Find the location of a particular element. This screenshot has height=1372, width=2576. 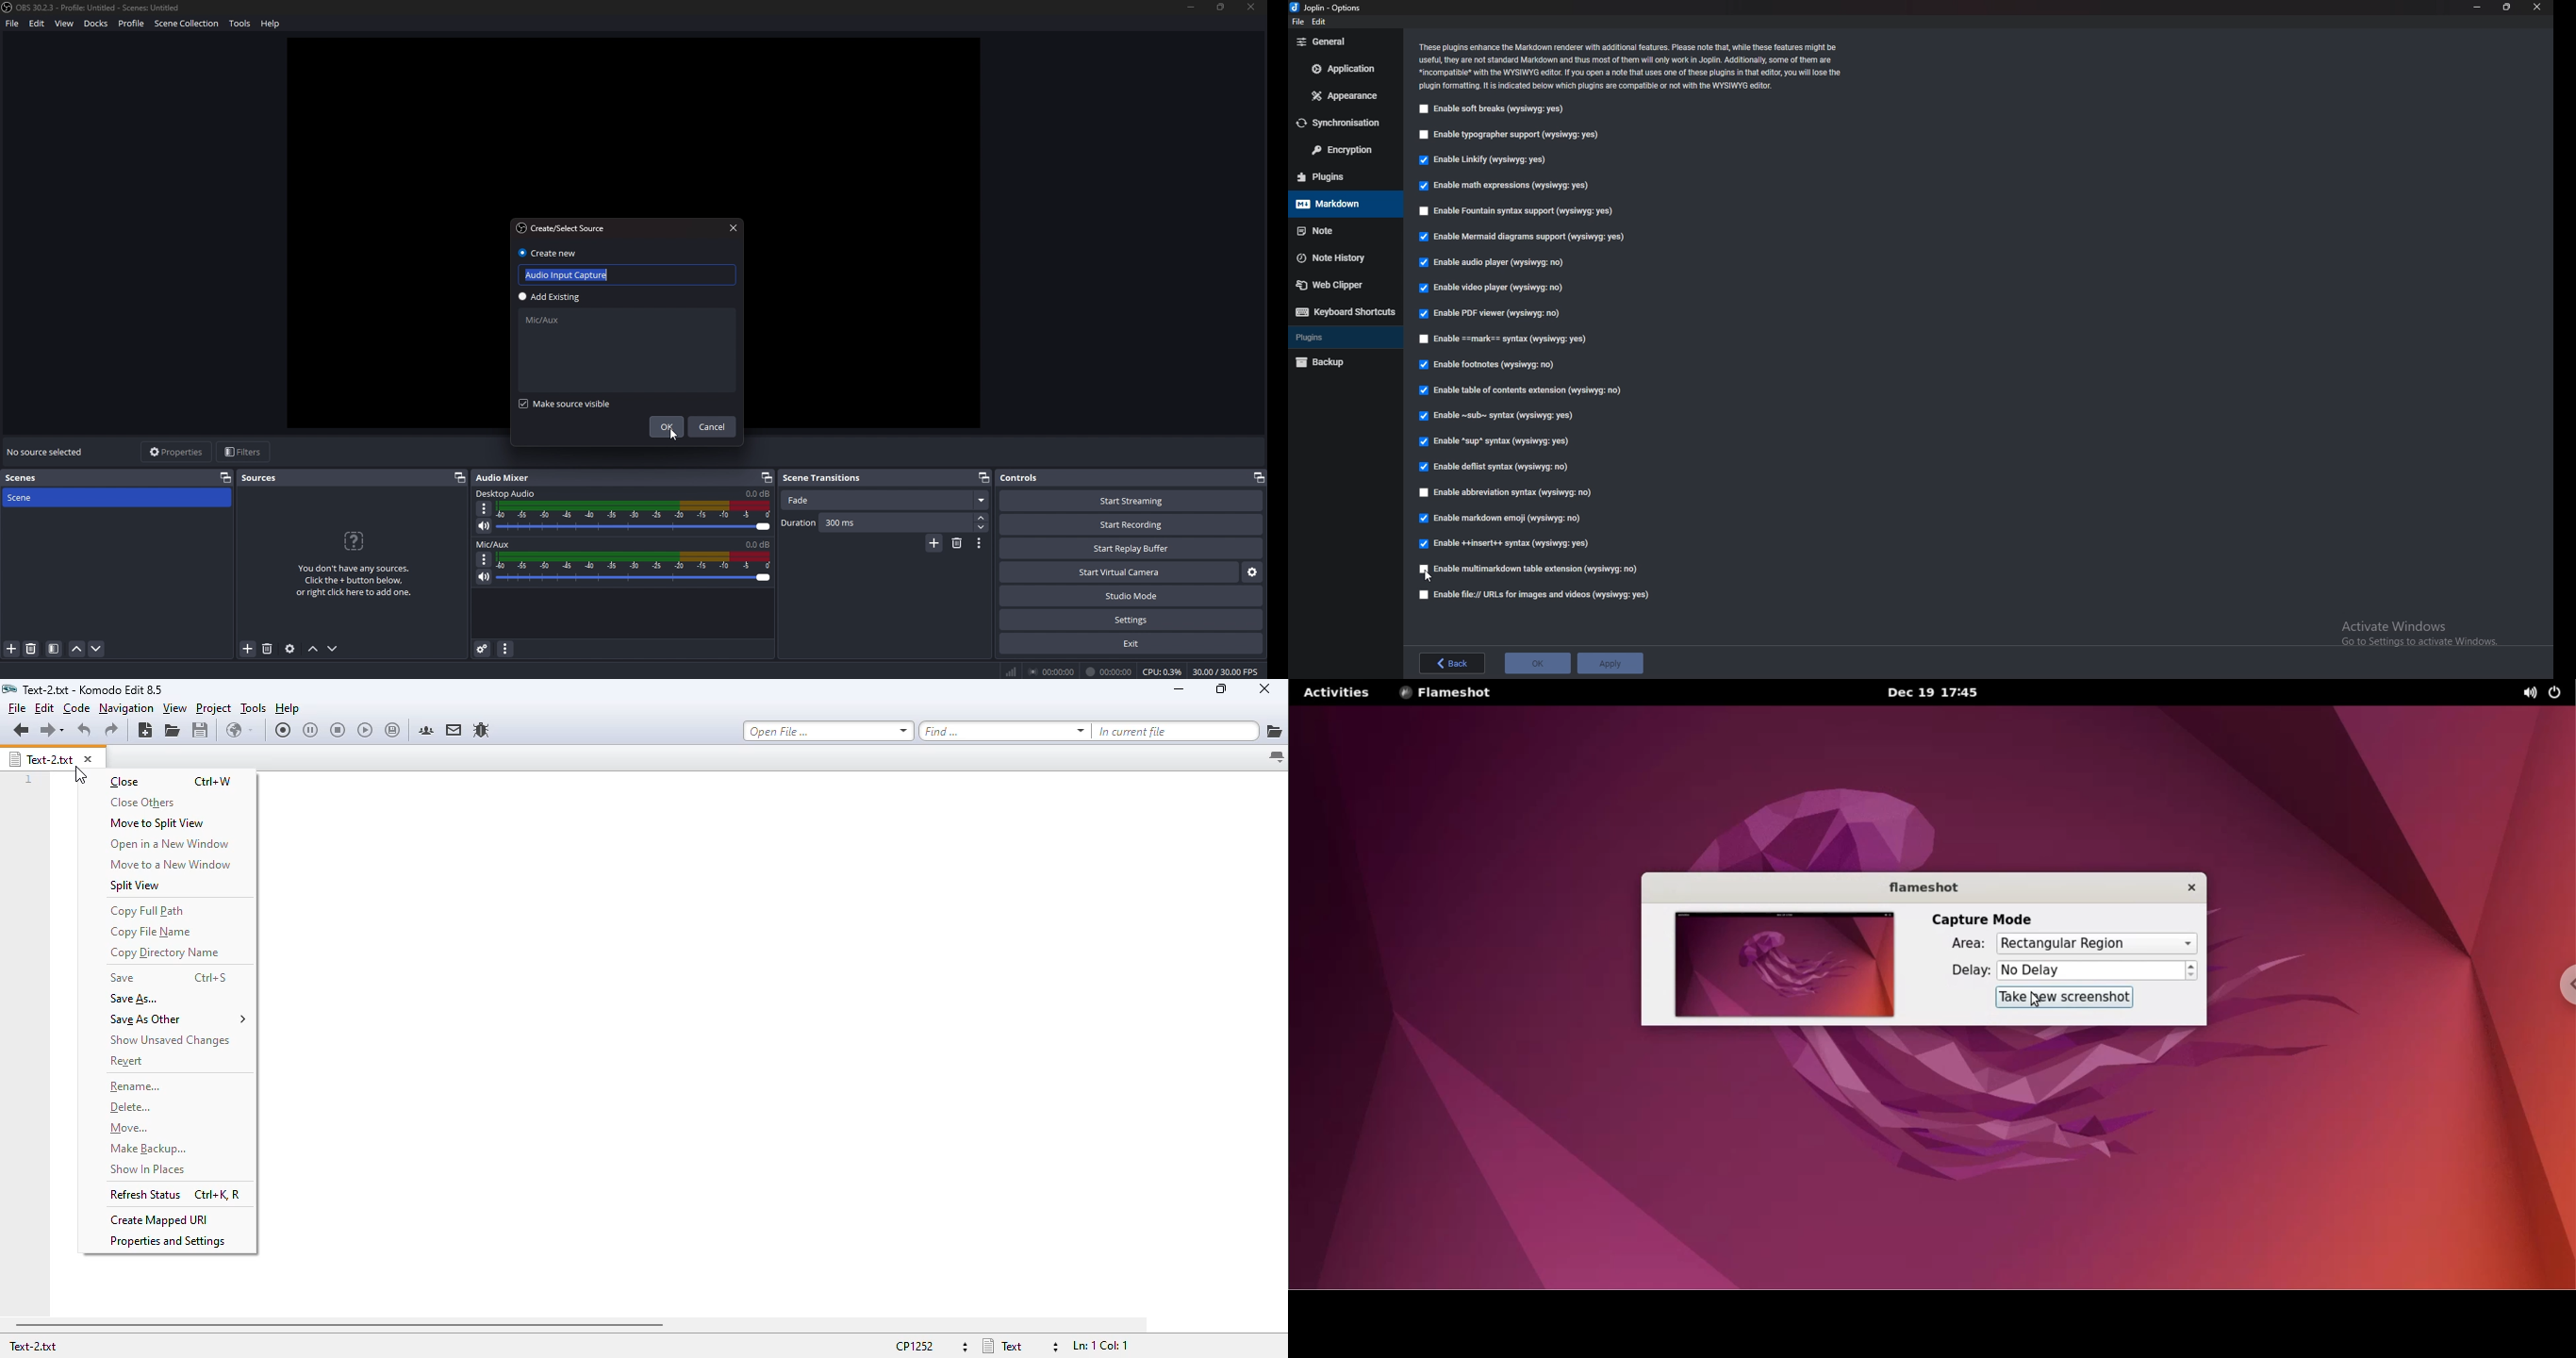

create new is located at coordinates (552, 254).